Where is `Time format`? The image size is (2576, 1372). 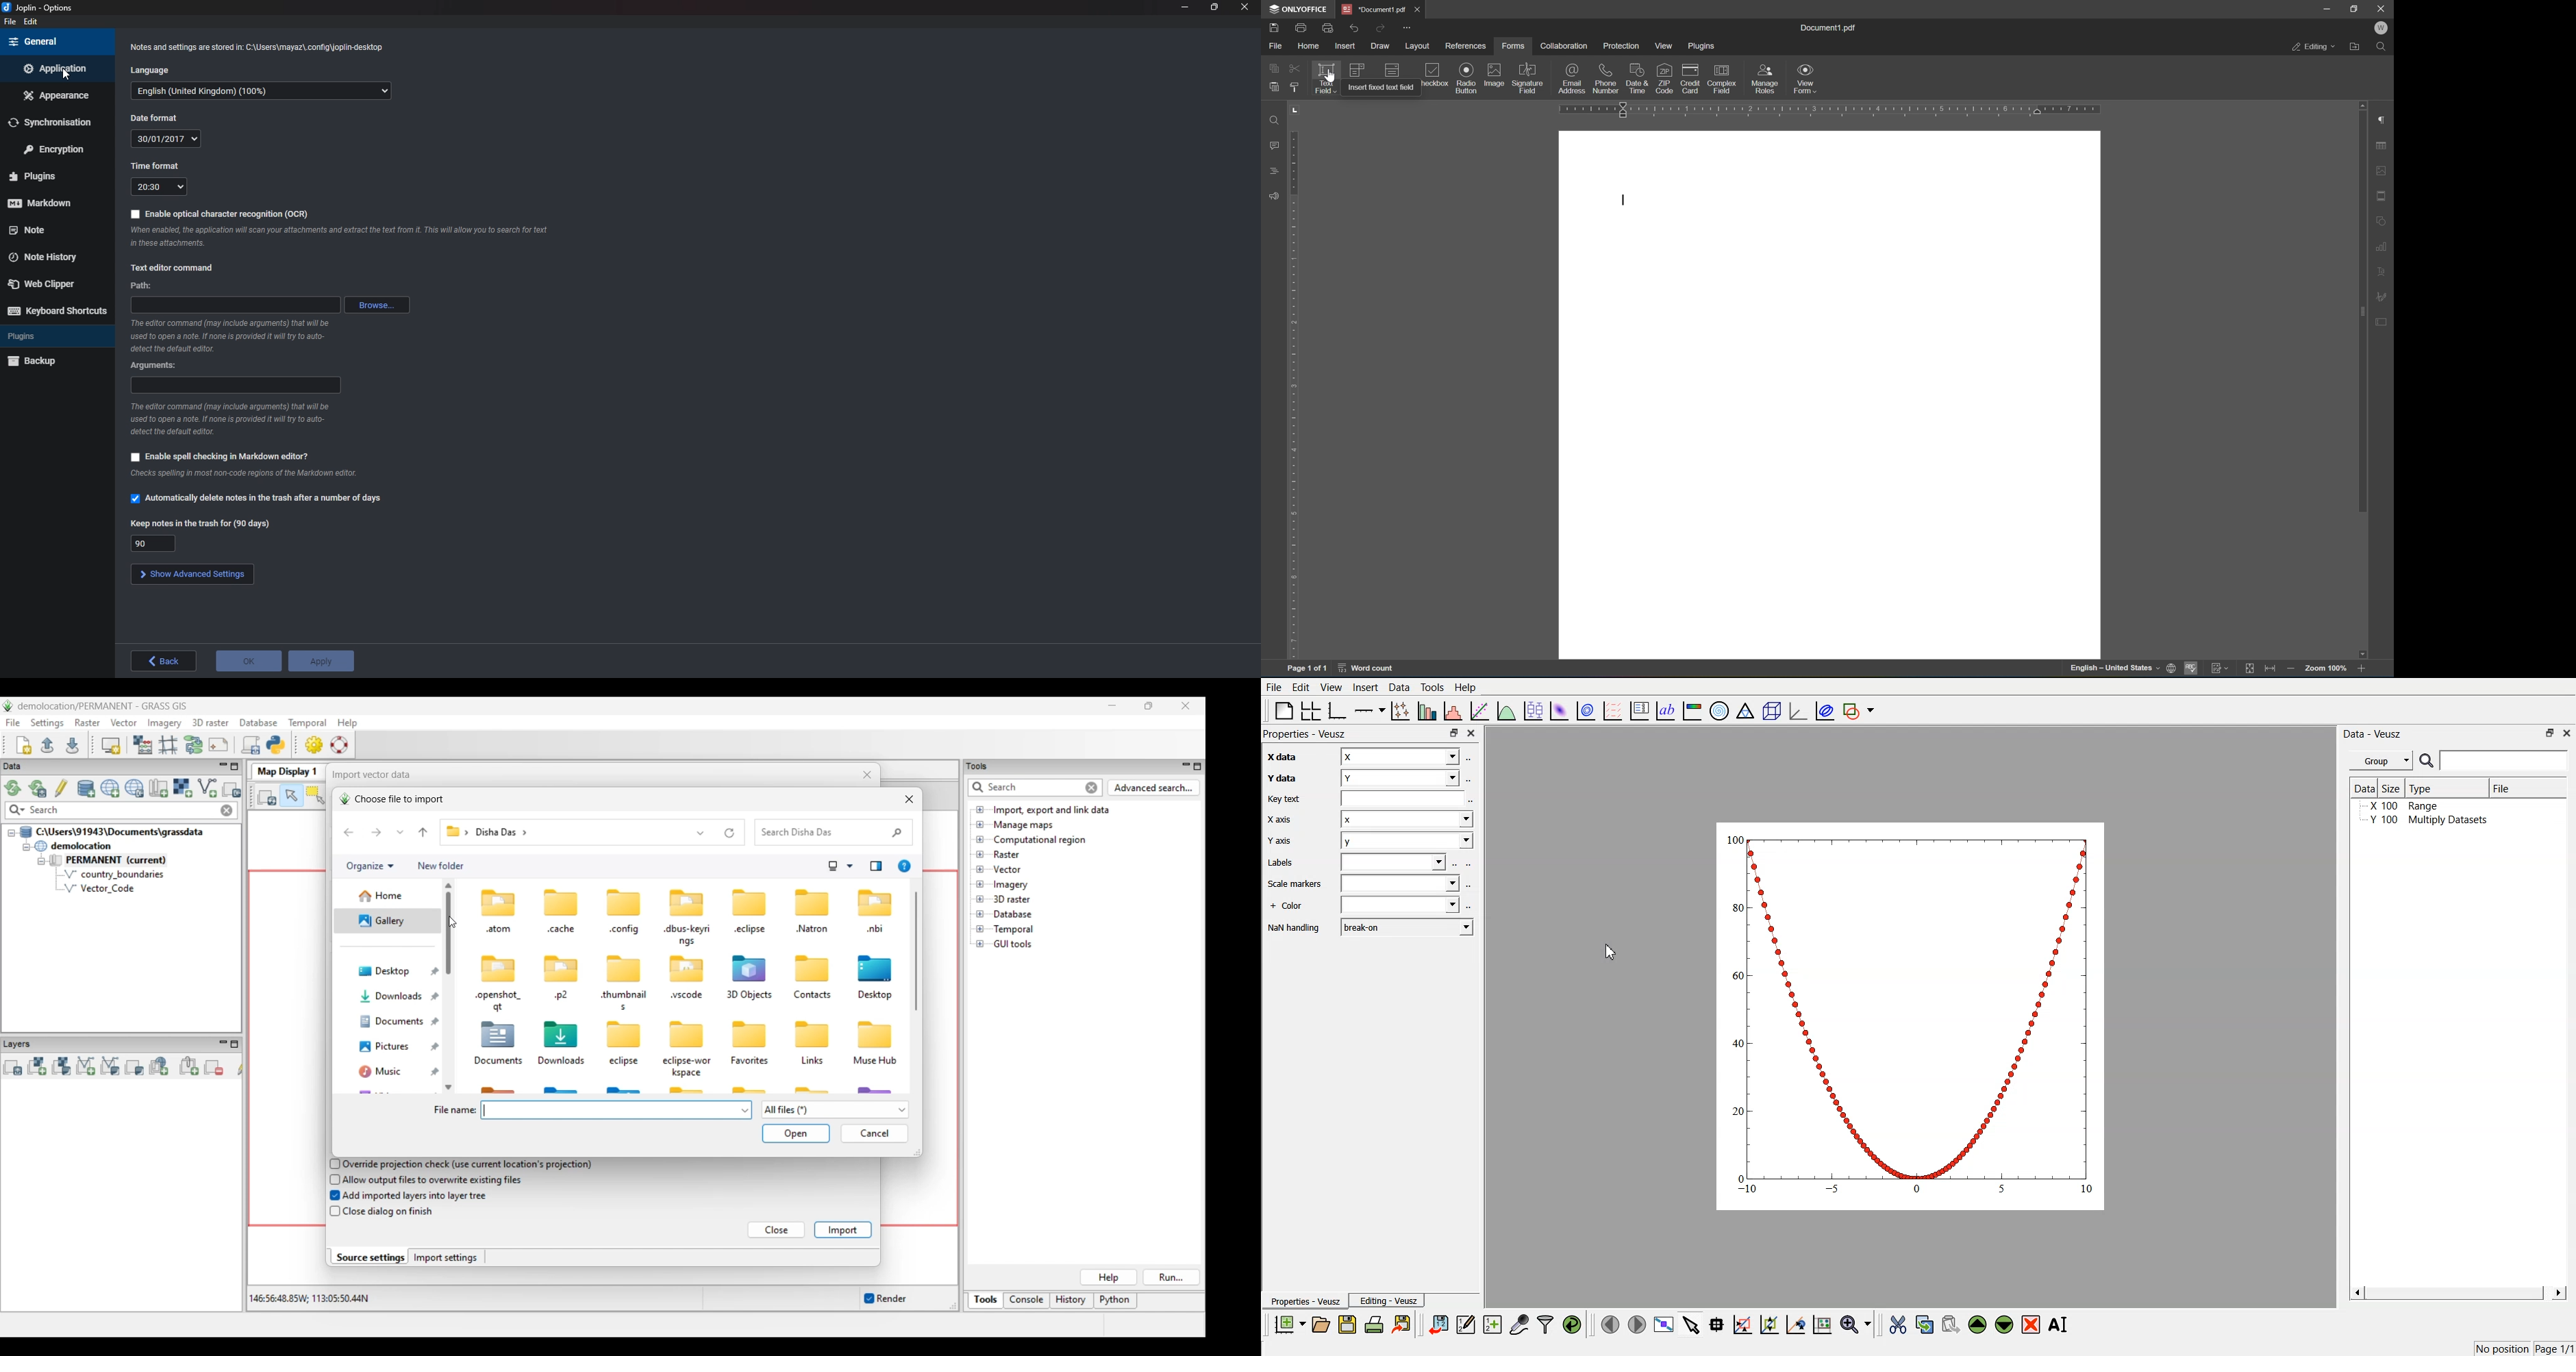 Time format is located at coordinates (160, 187).